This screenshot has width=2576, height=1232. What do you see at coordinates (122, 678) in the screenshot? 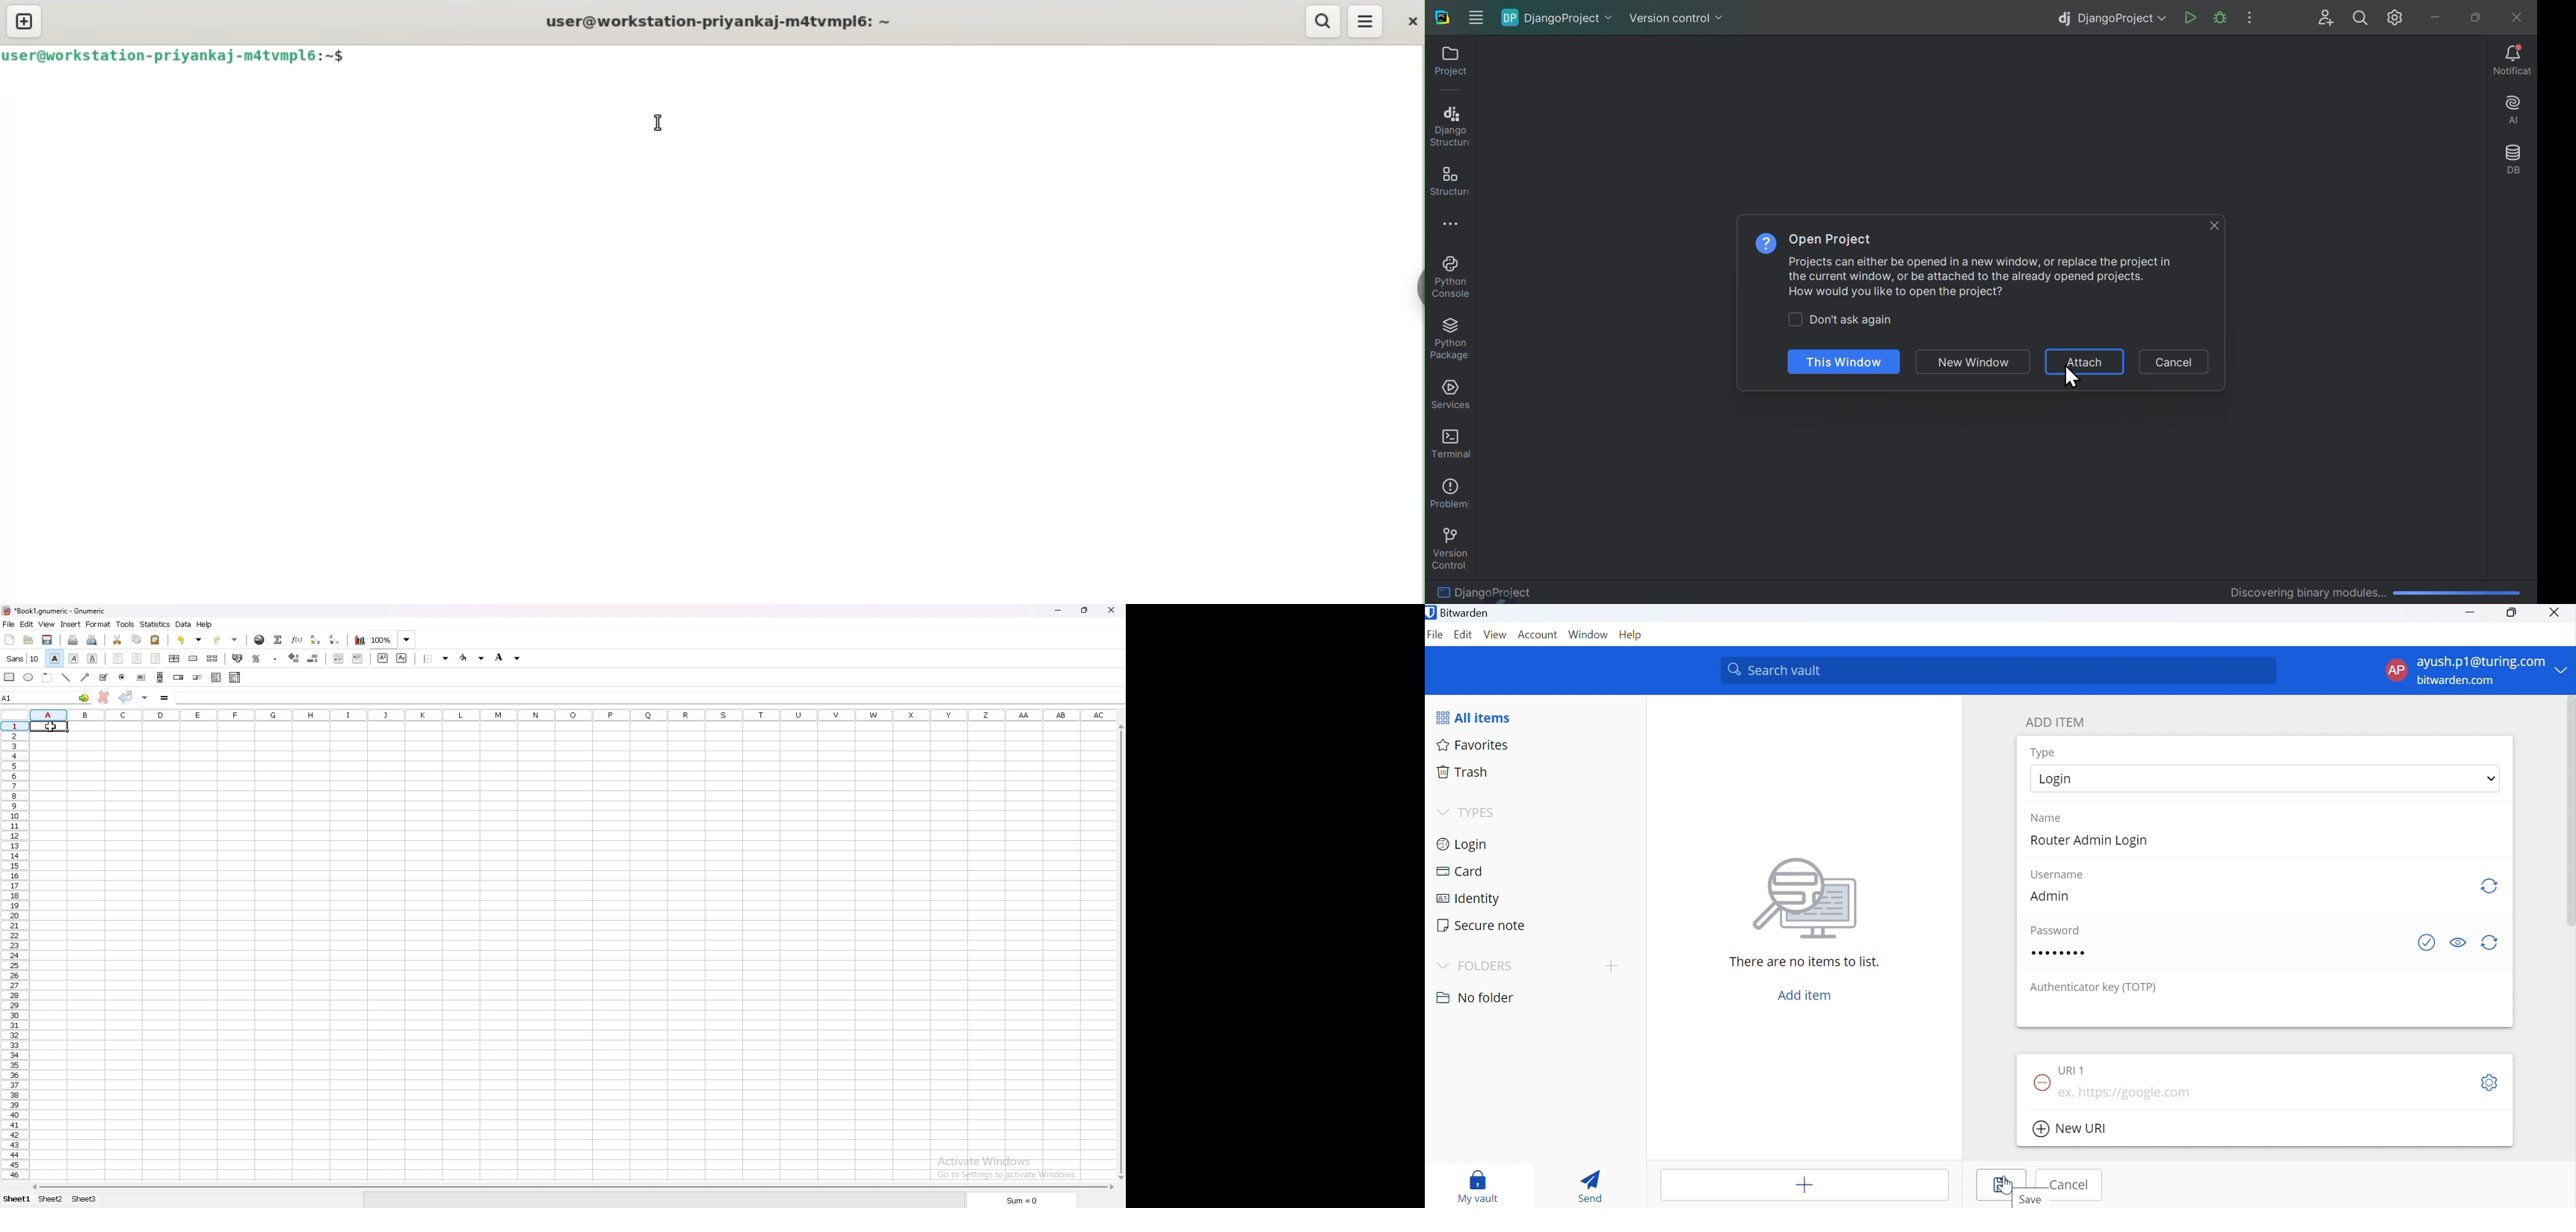
I see `radio button` at bounding box center [122, 678].